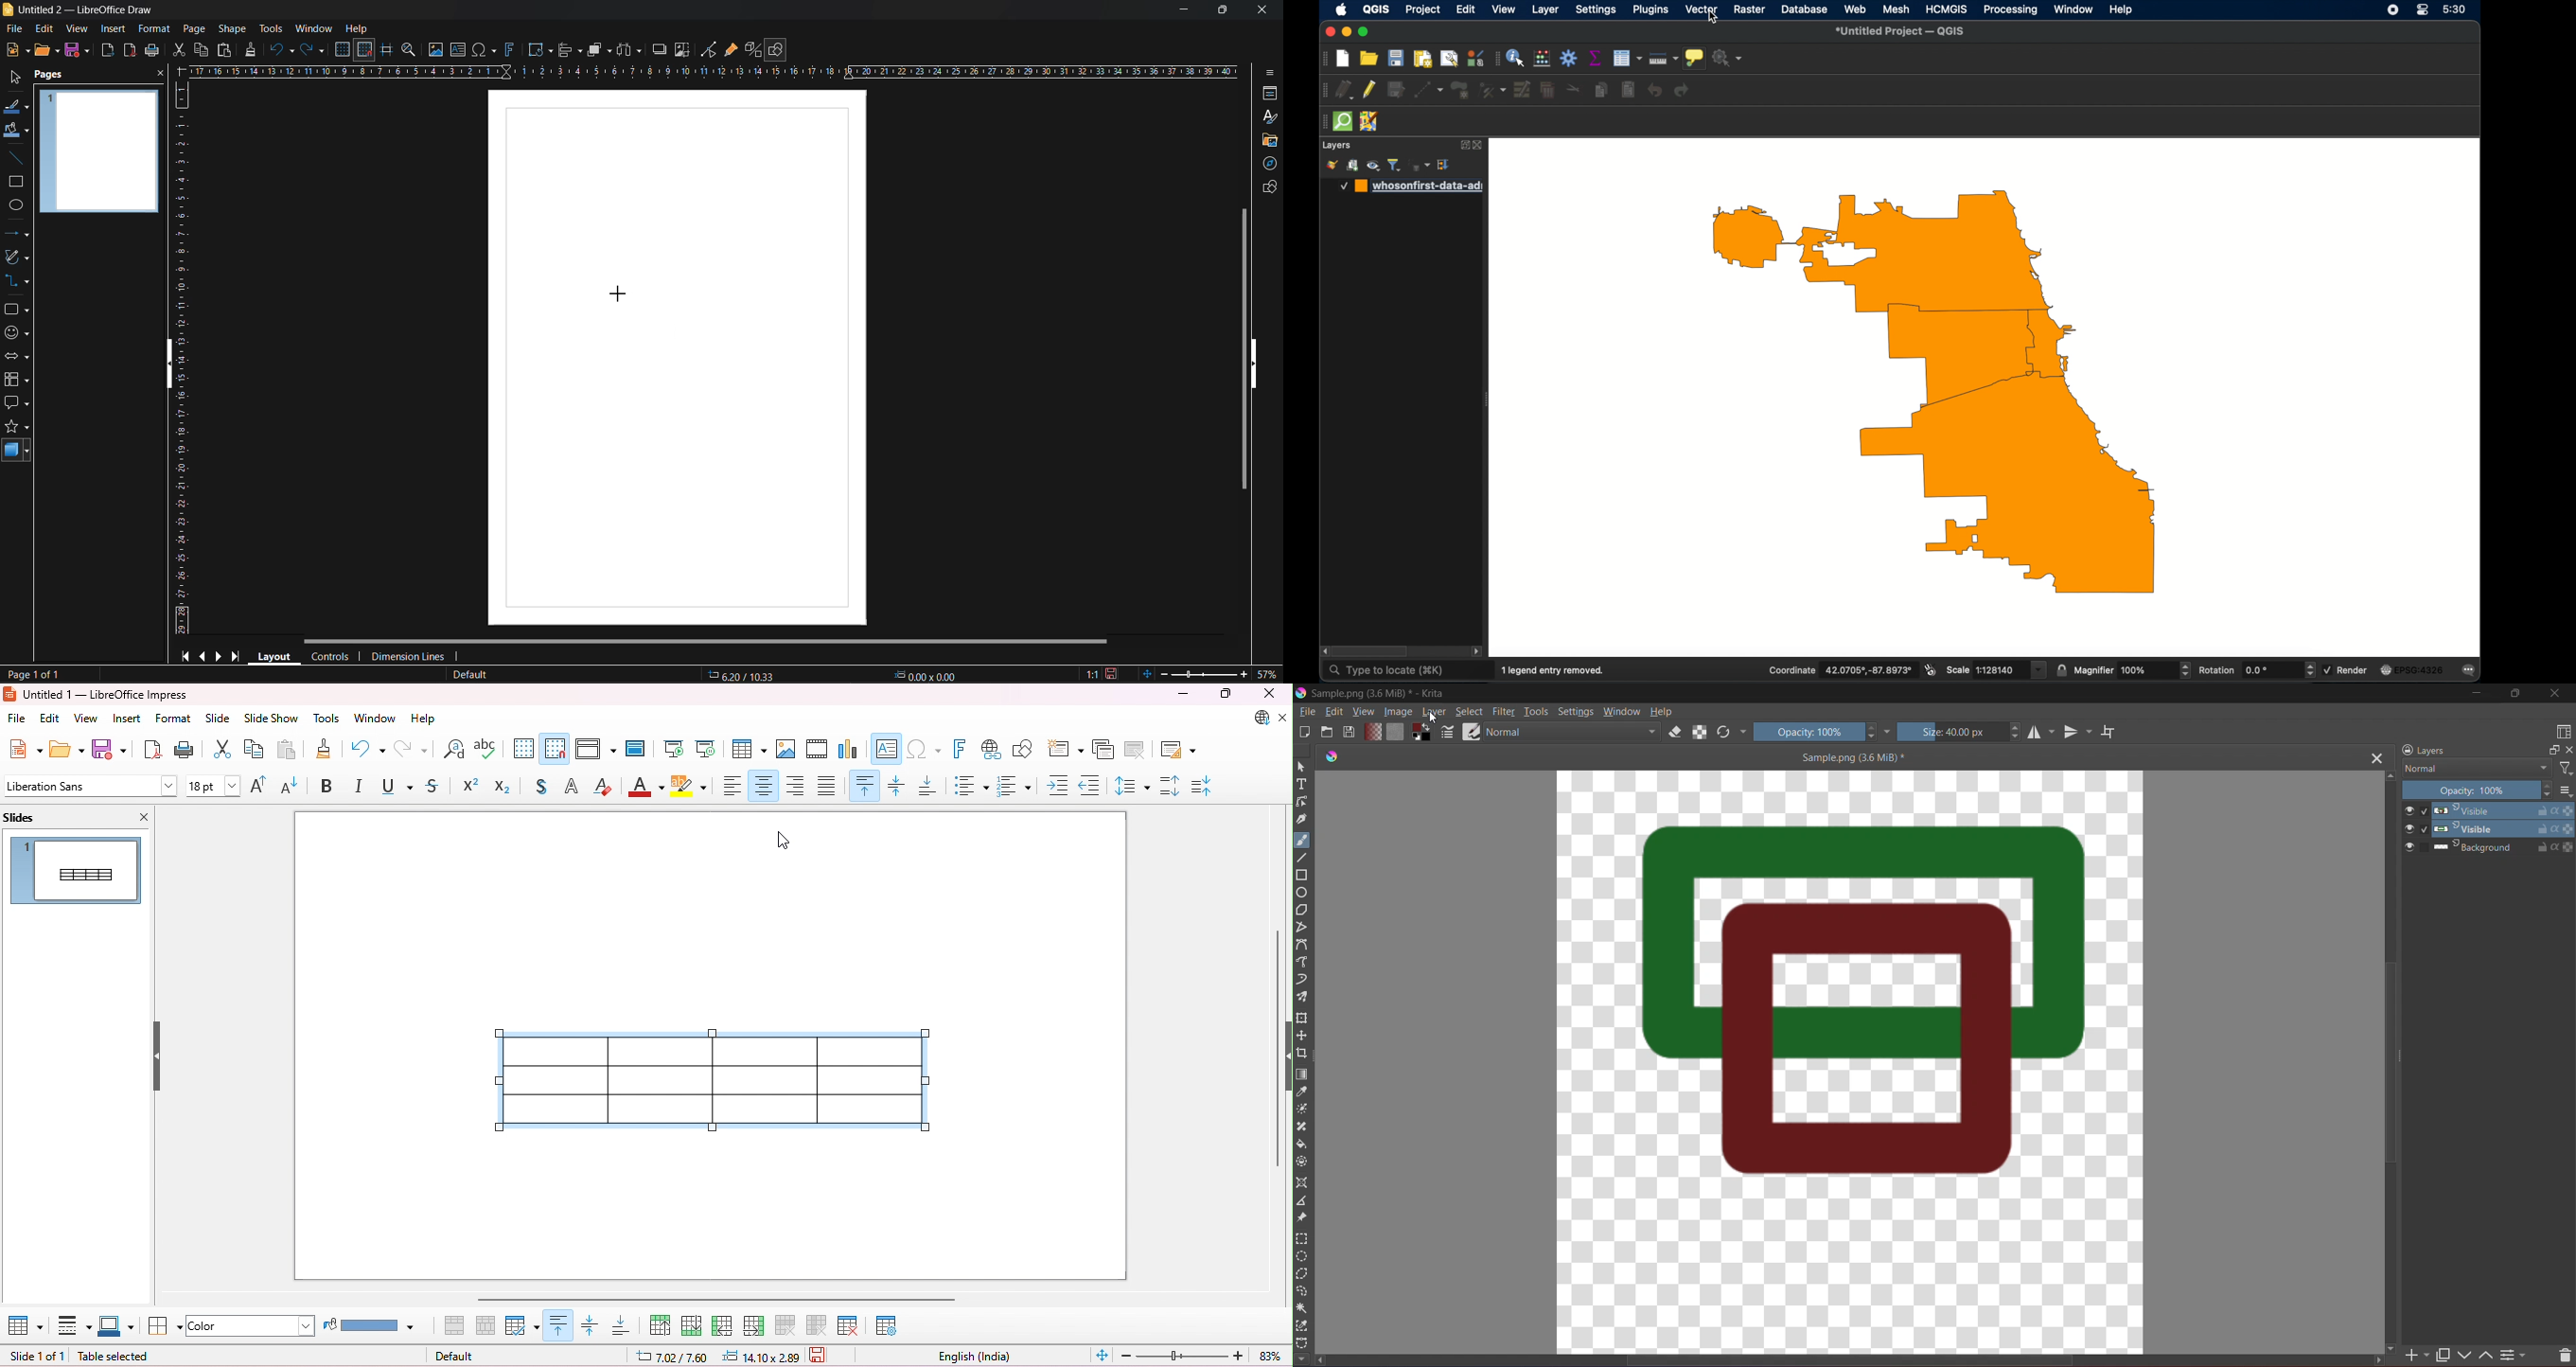 The width and height of the screenshot is (2576, 1372). I want to click on Move a layer, so click(1303, 1036).